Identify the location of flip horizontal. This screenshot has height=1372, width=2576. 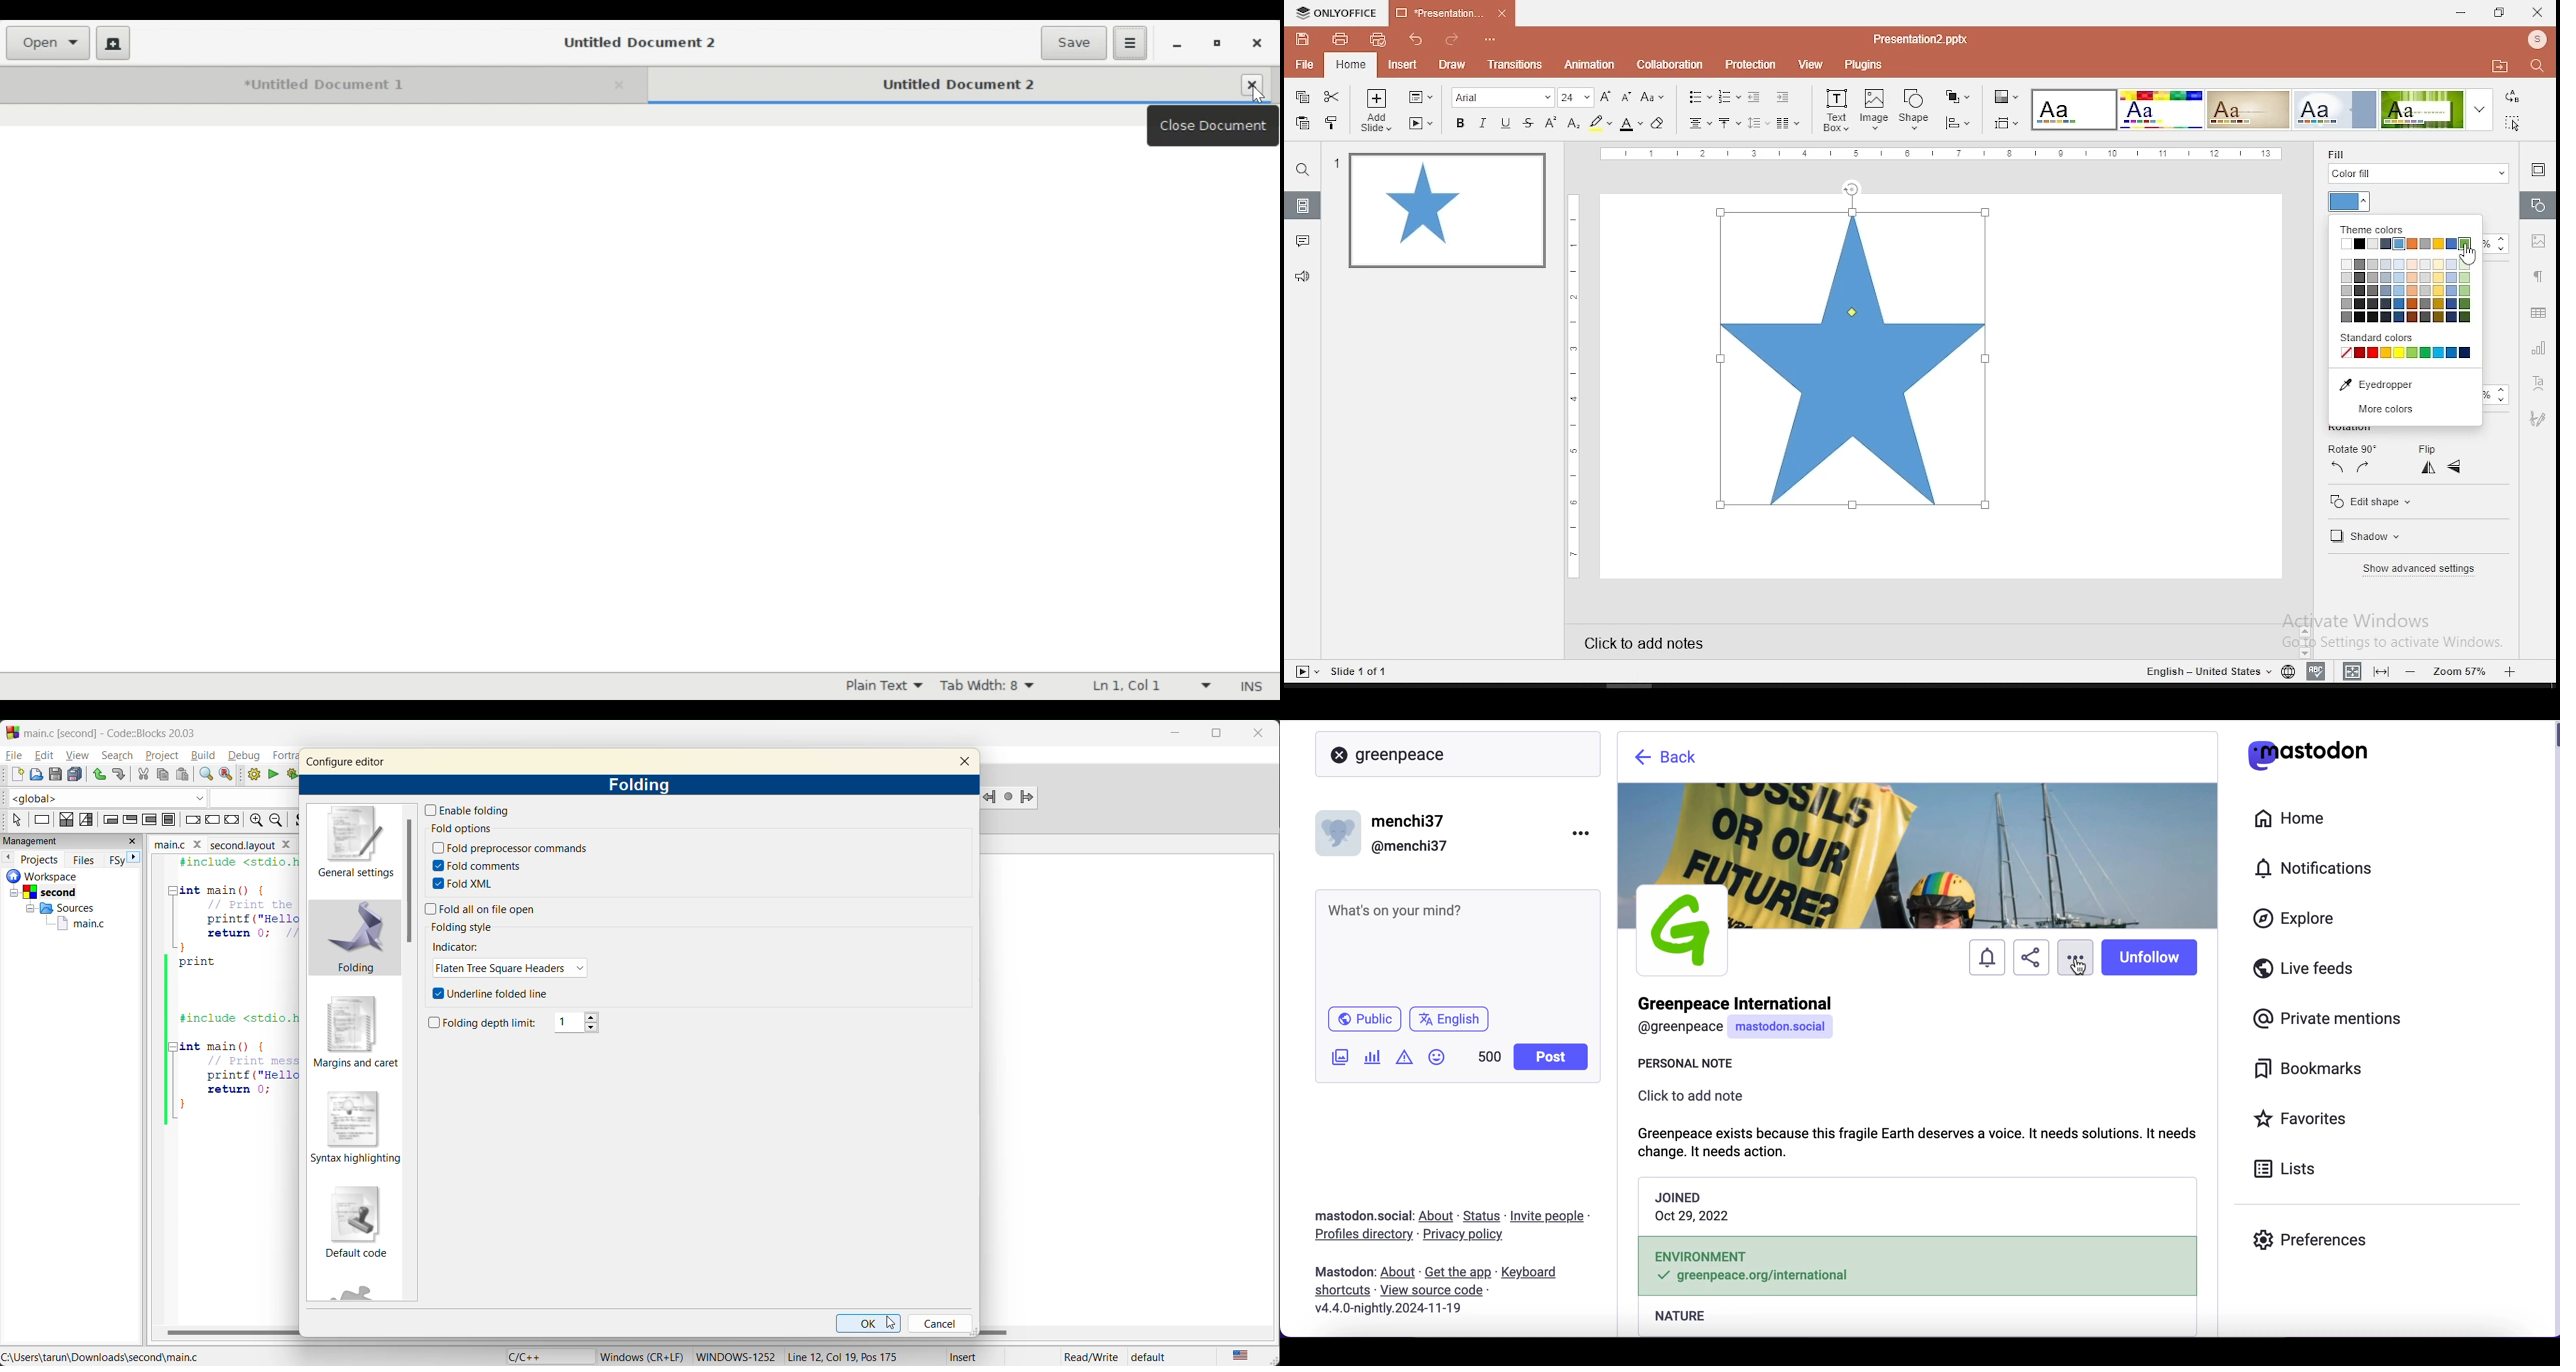
(2428, 467).